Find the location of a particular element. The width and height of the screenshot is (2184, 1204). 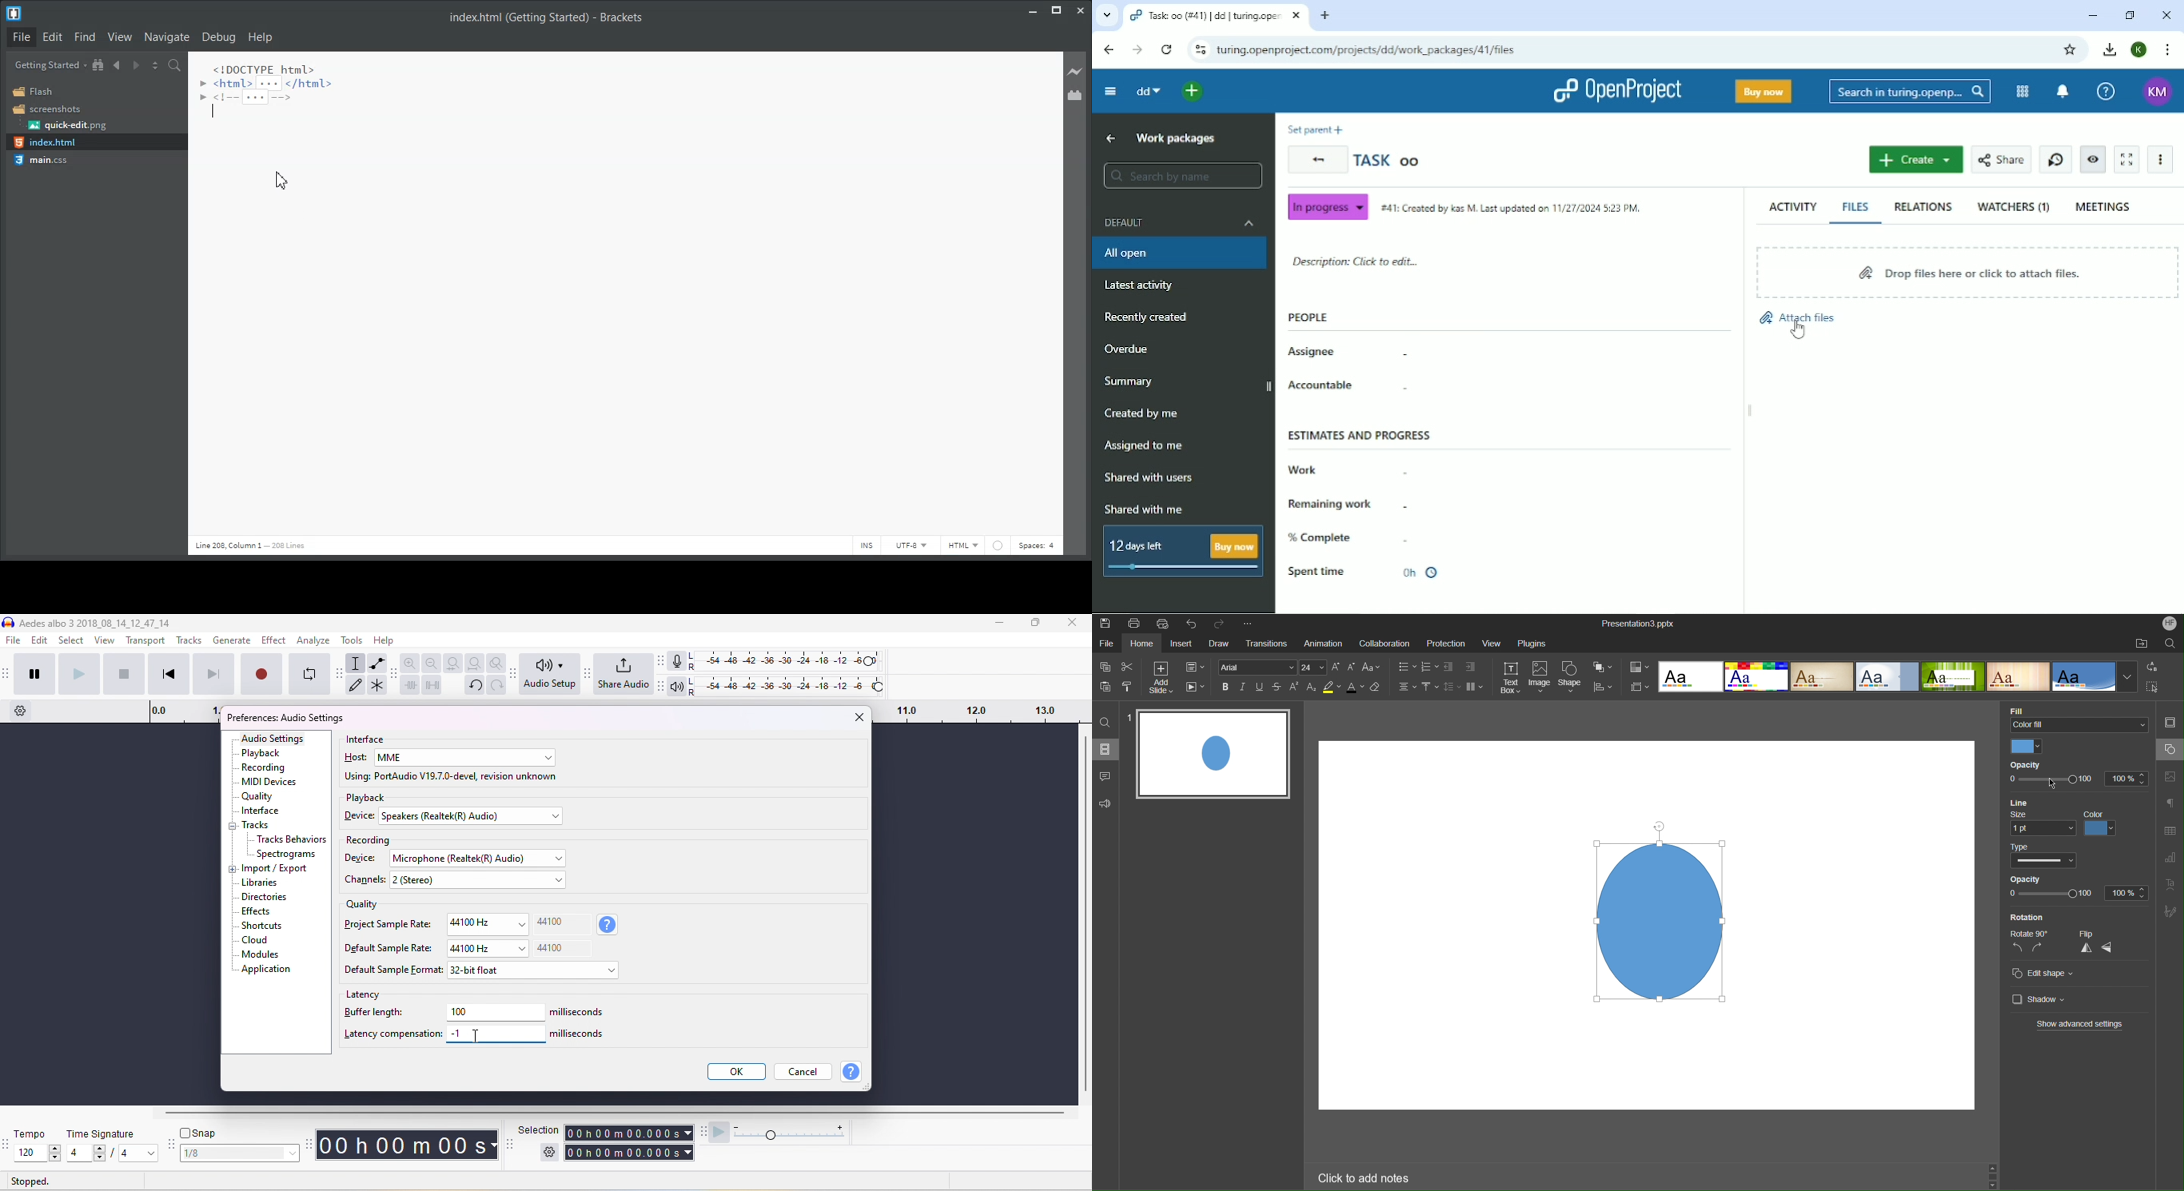

Account is located at coordinates (2170, 624).